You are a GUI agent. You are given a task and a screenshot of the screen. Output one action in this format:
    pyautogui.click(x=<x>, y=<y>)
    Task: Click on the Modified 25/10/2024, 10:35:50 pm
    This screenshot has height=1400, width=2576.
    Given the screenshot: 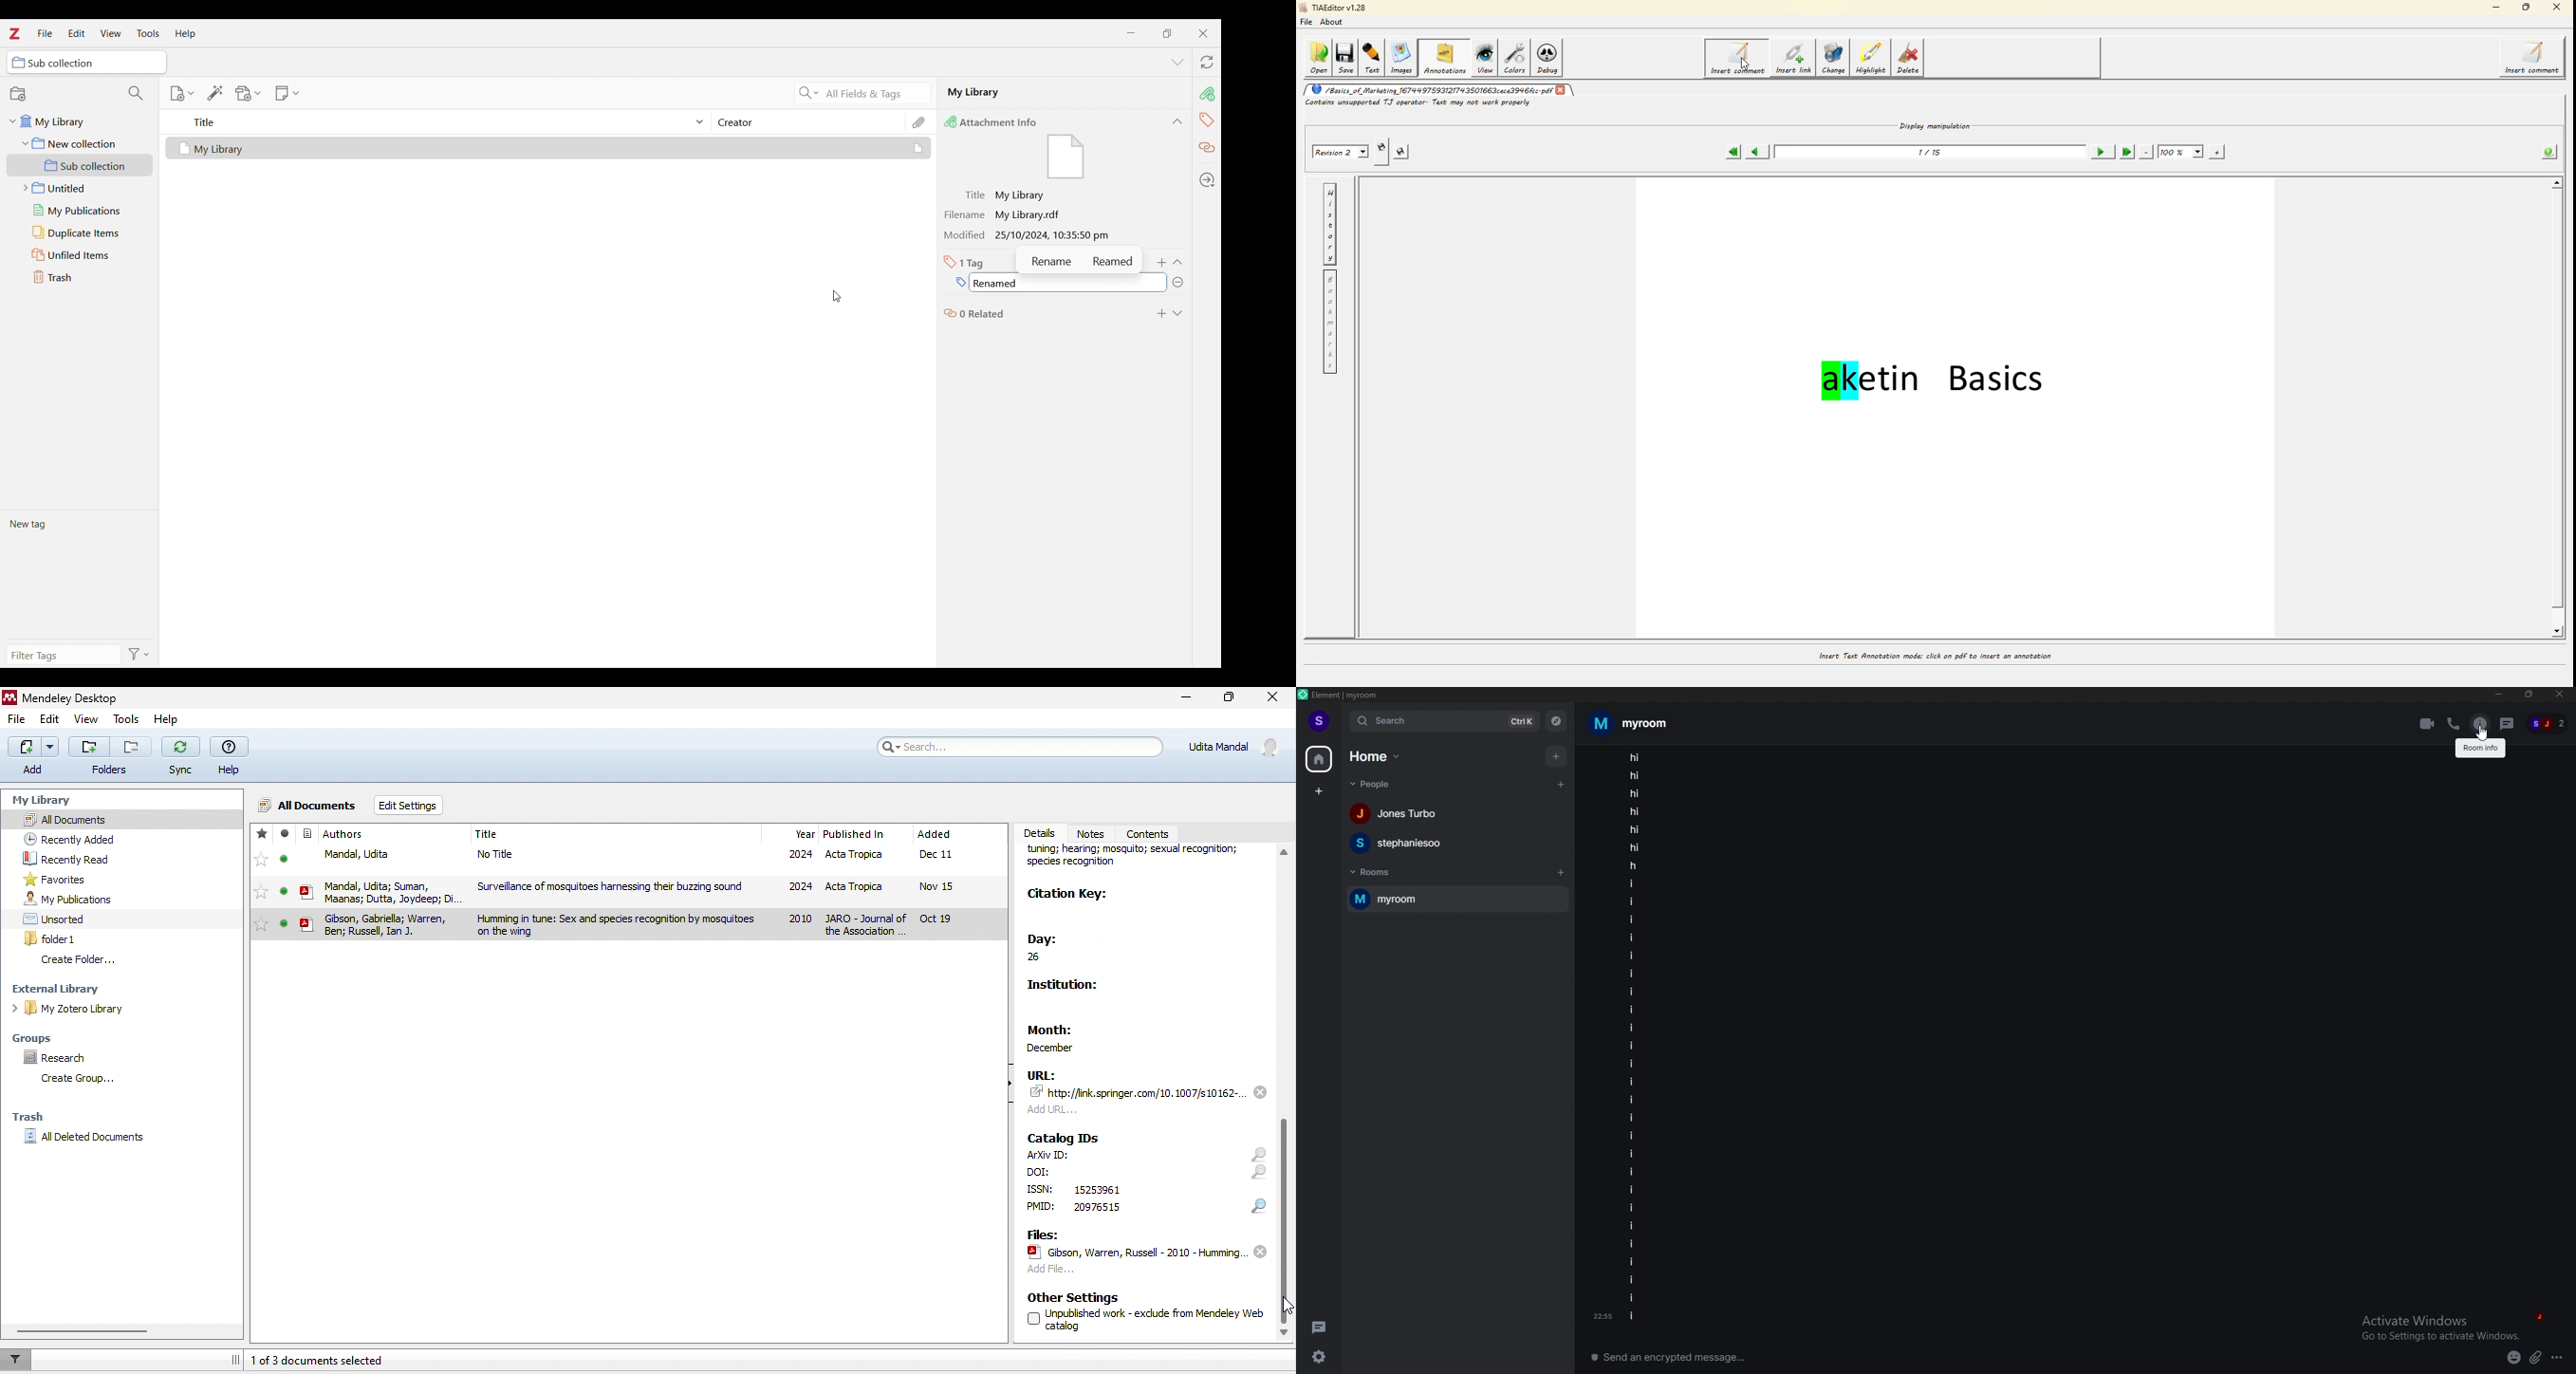 What is the action you would take?
    pyautogui.click(x=1030, y=236)
    